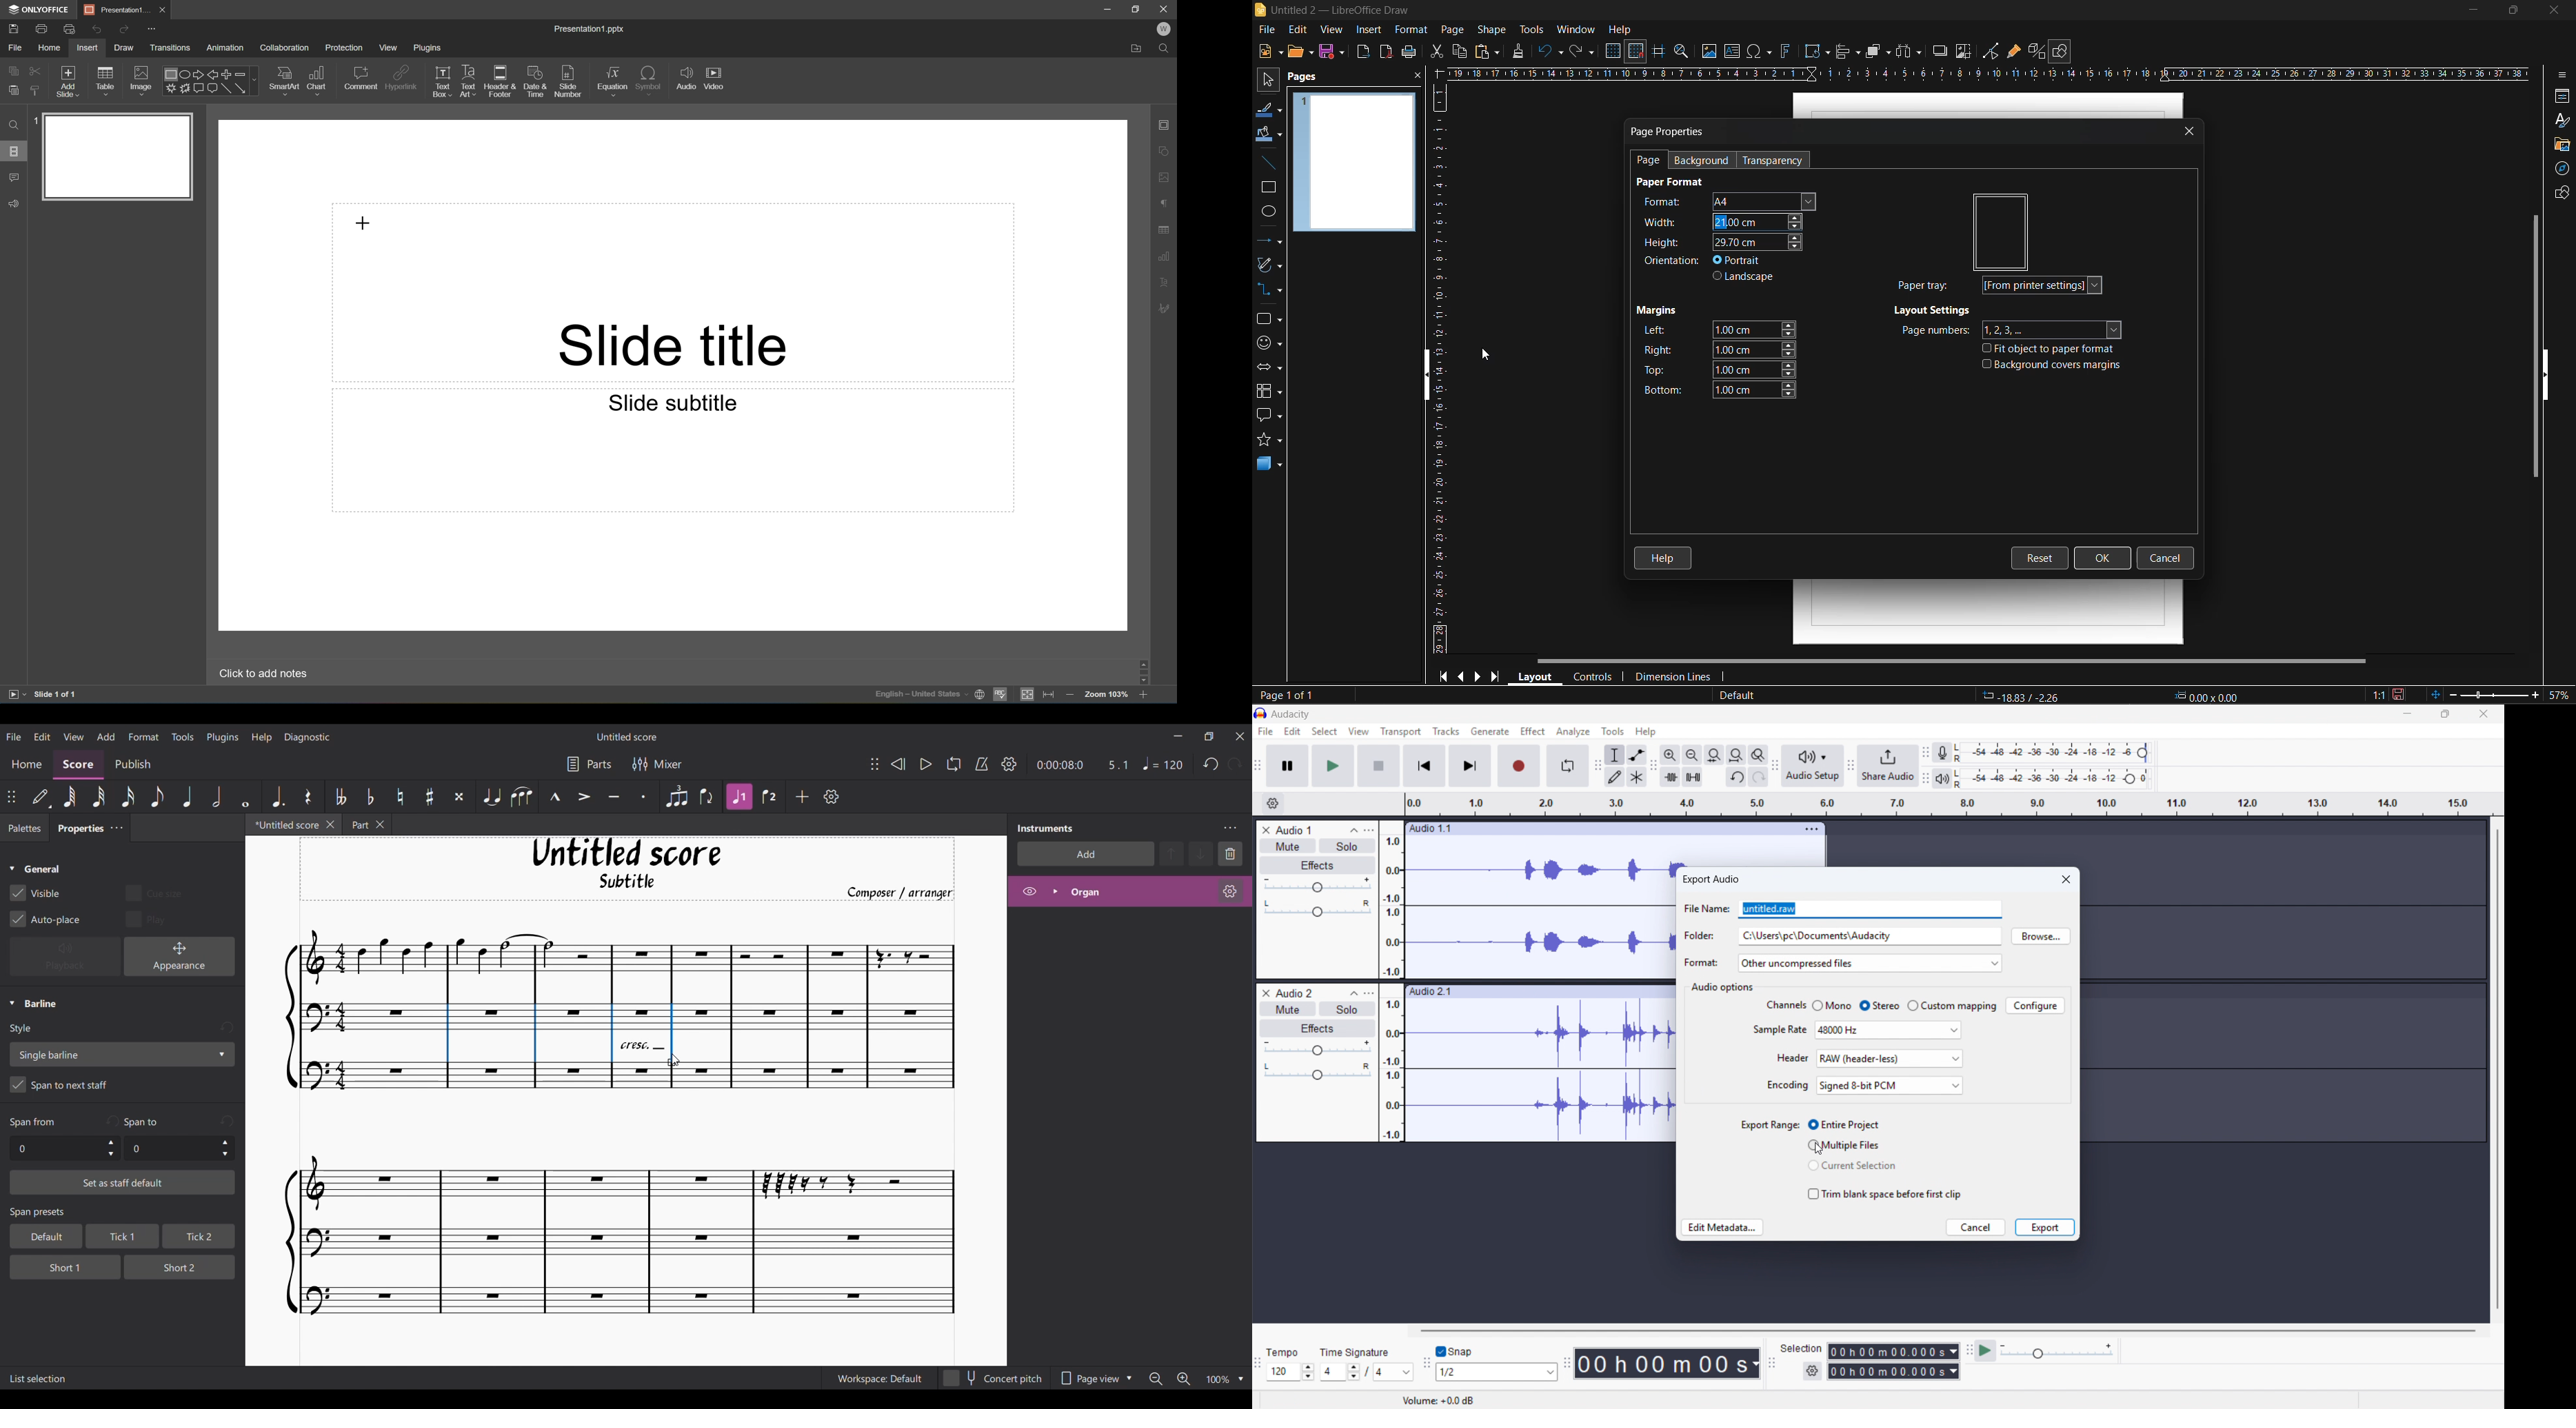 This screenshot has height=1428, width=2576. Describe the element at coordinates (534, 80) in the screenshot. I see `Date & Time` at that location.